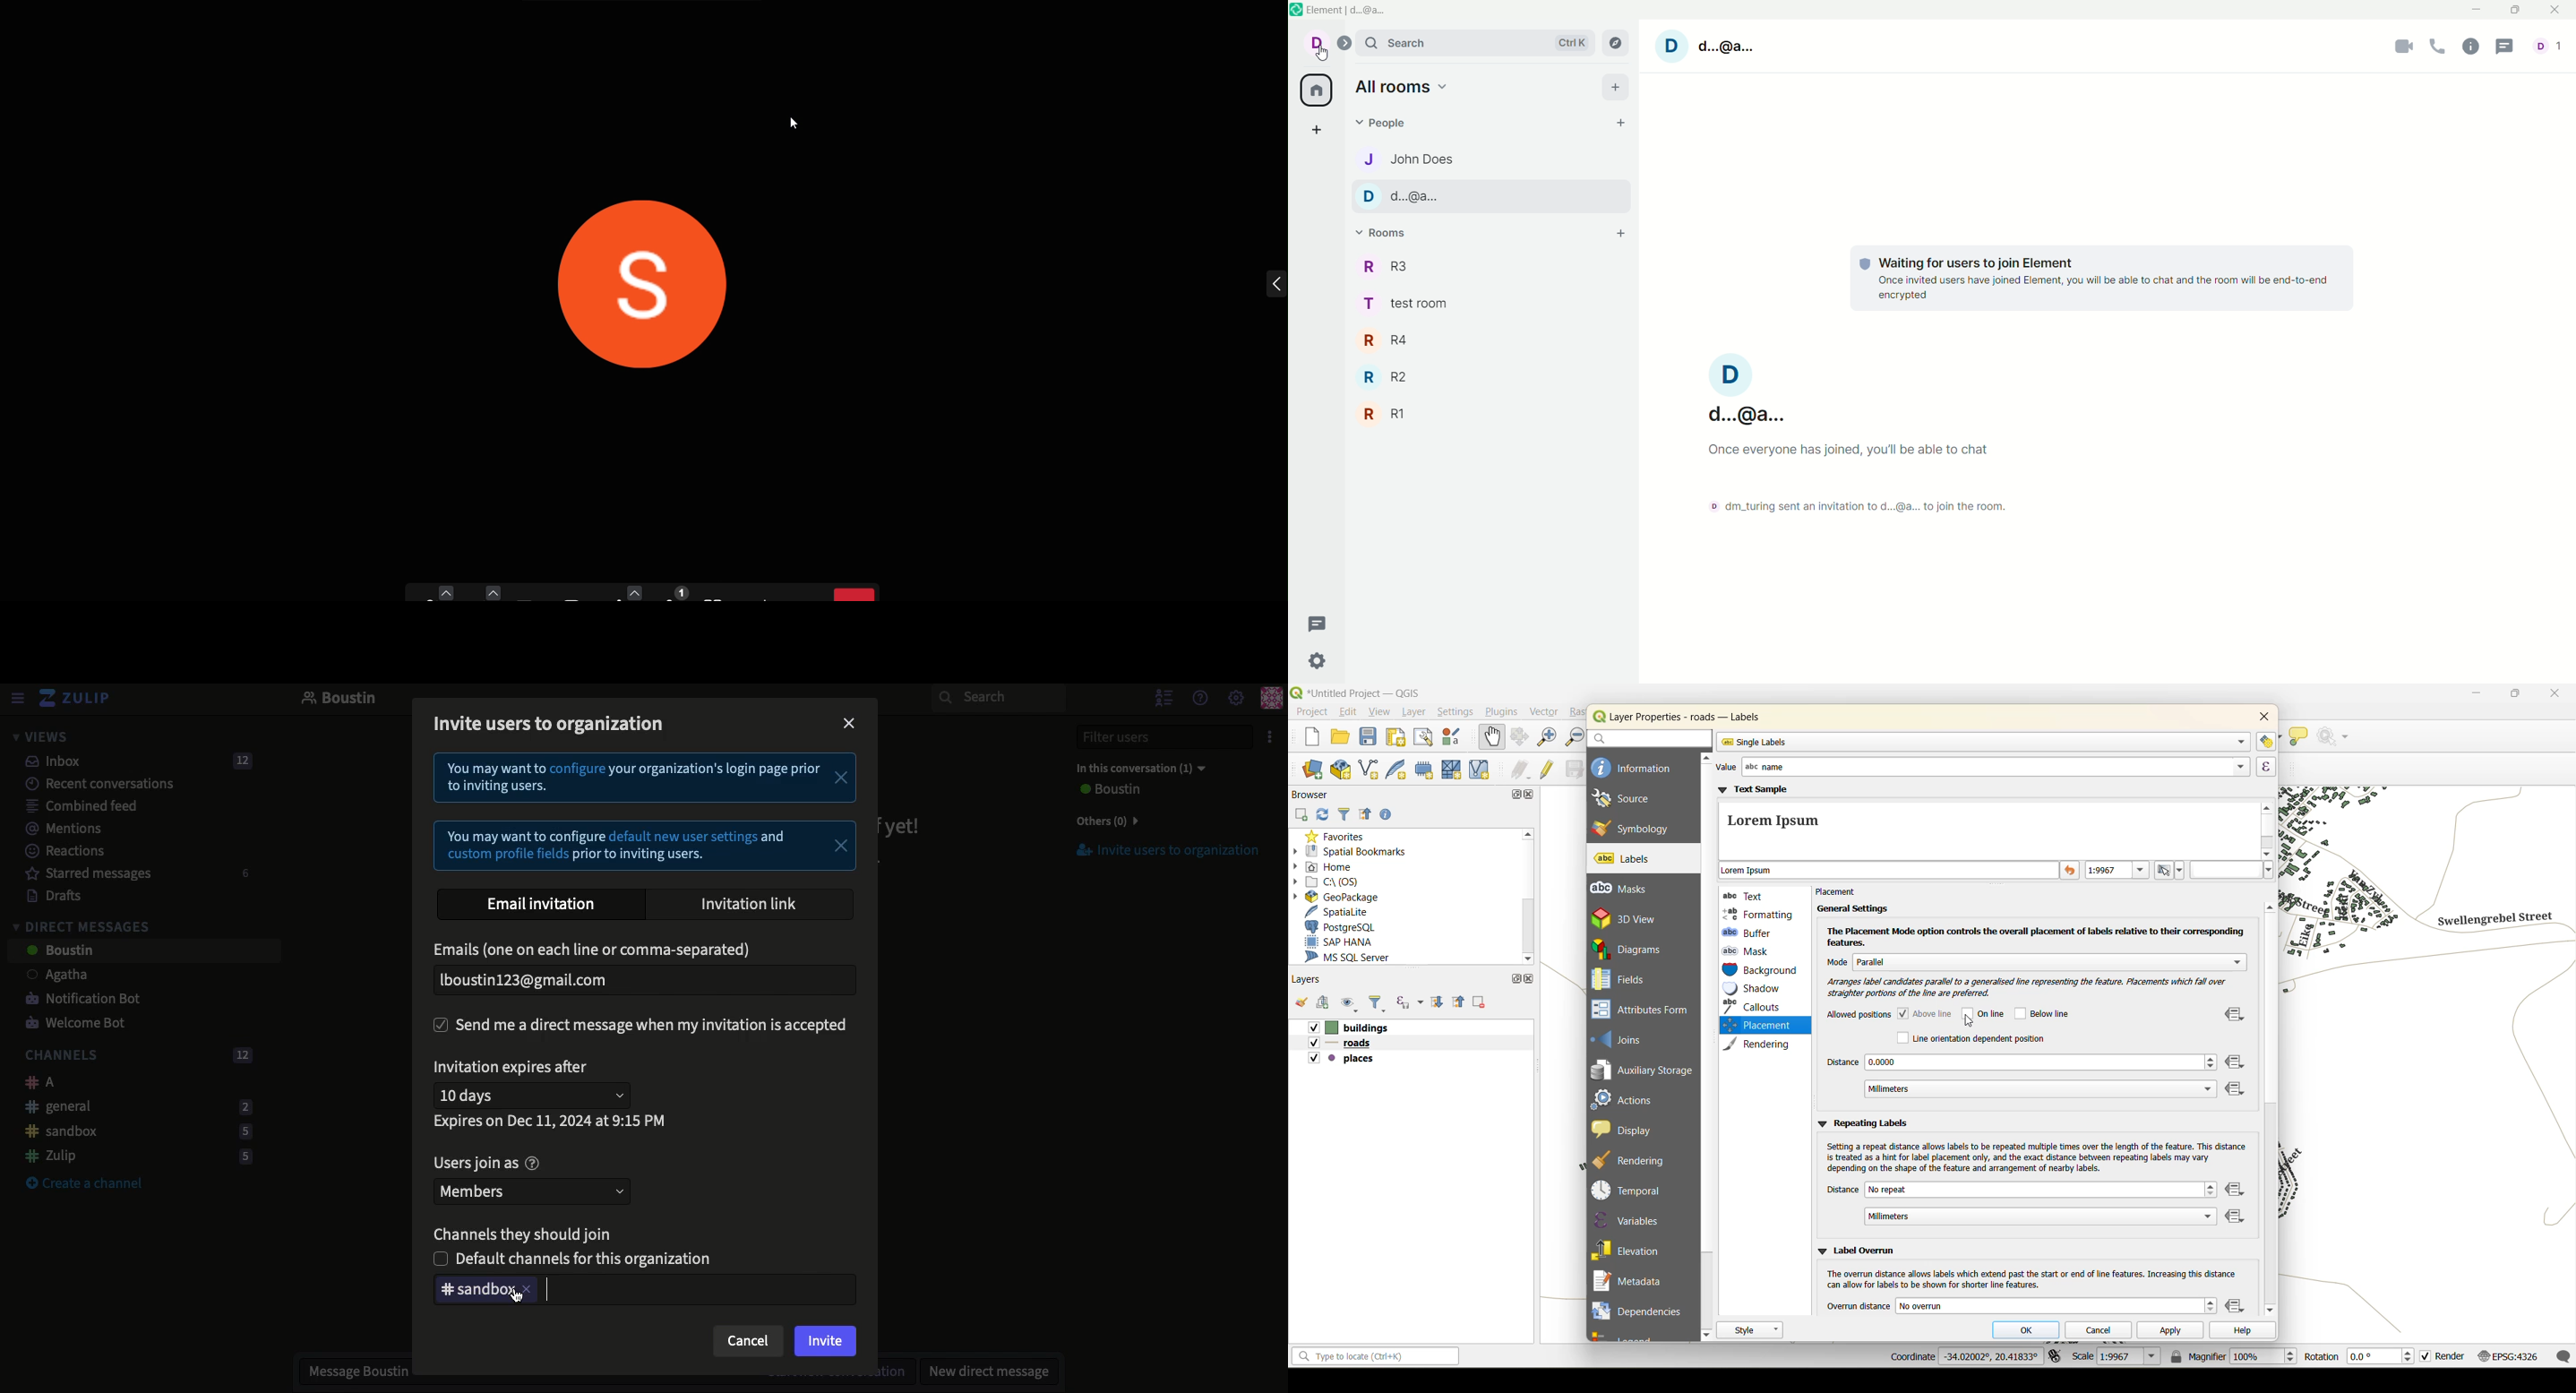 The width and height of the screenshot is (2576, 1400). What do you see at coordinates (1267, 737) in the screenshot?
I see `Options` at bounding box center [1267, 737].